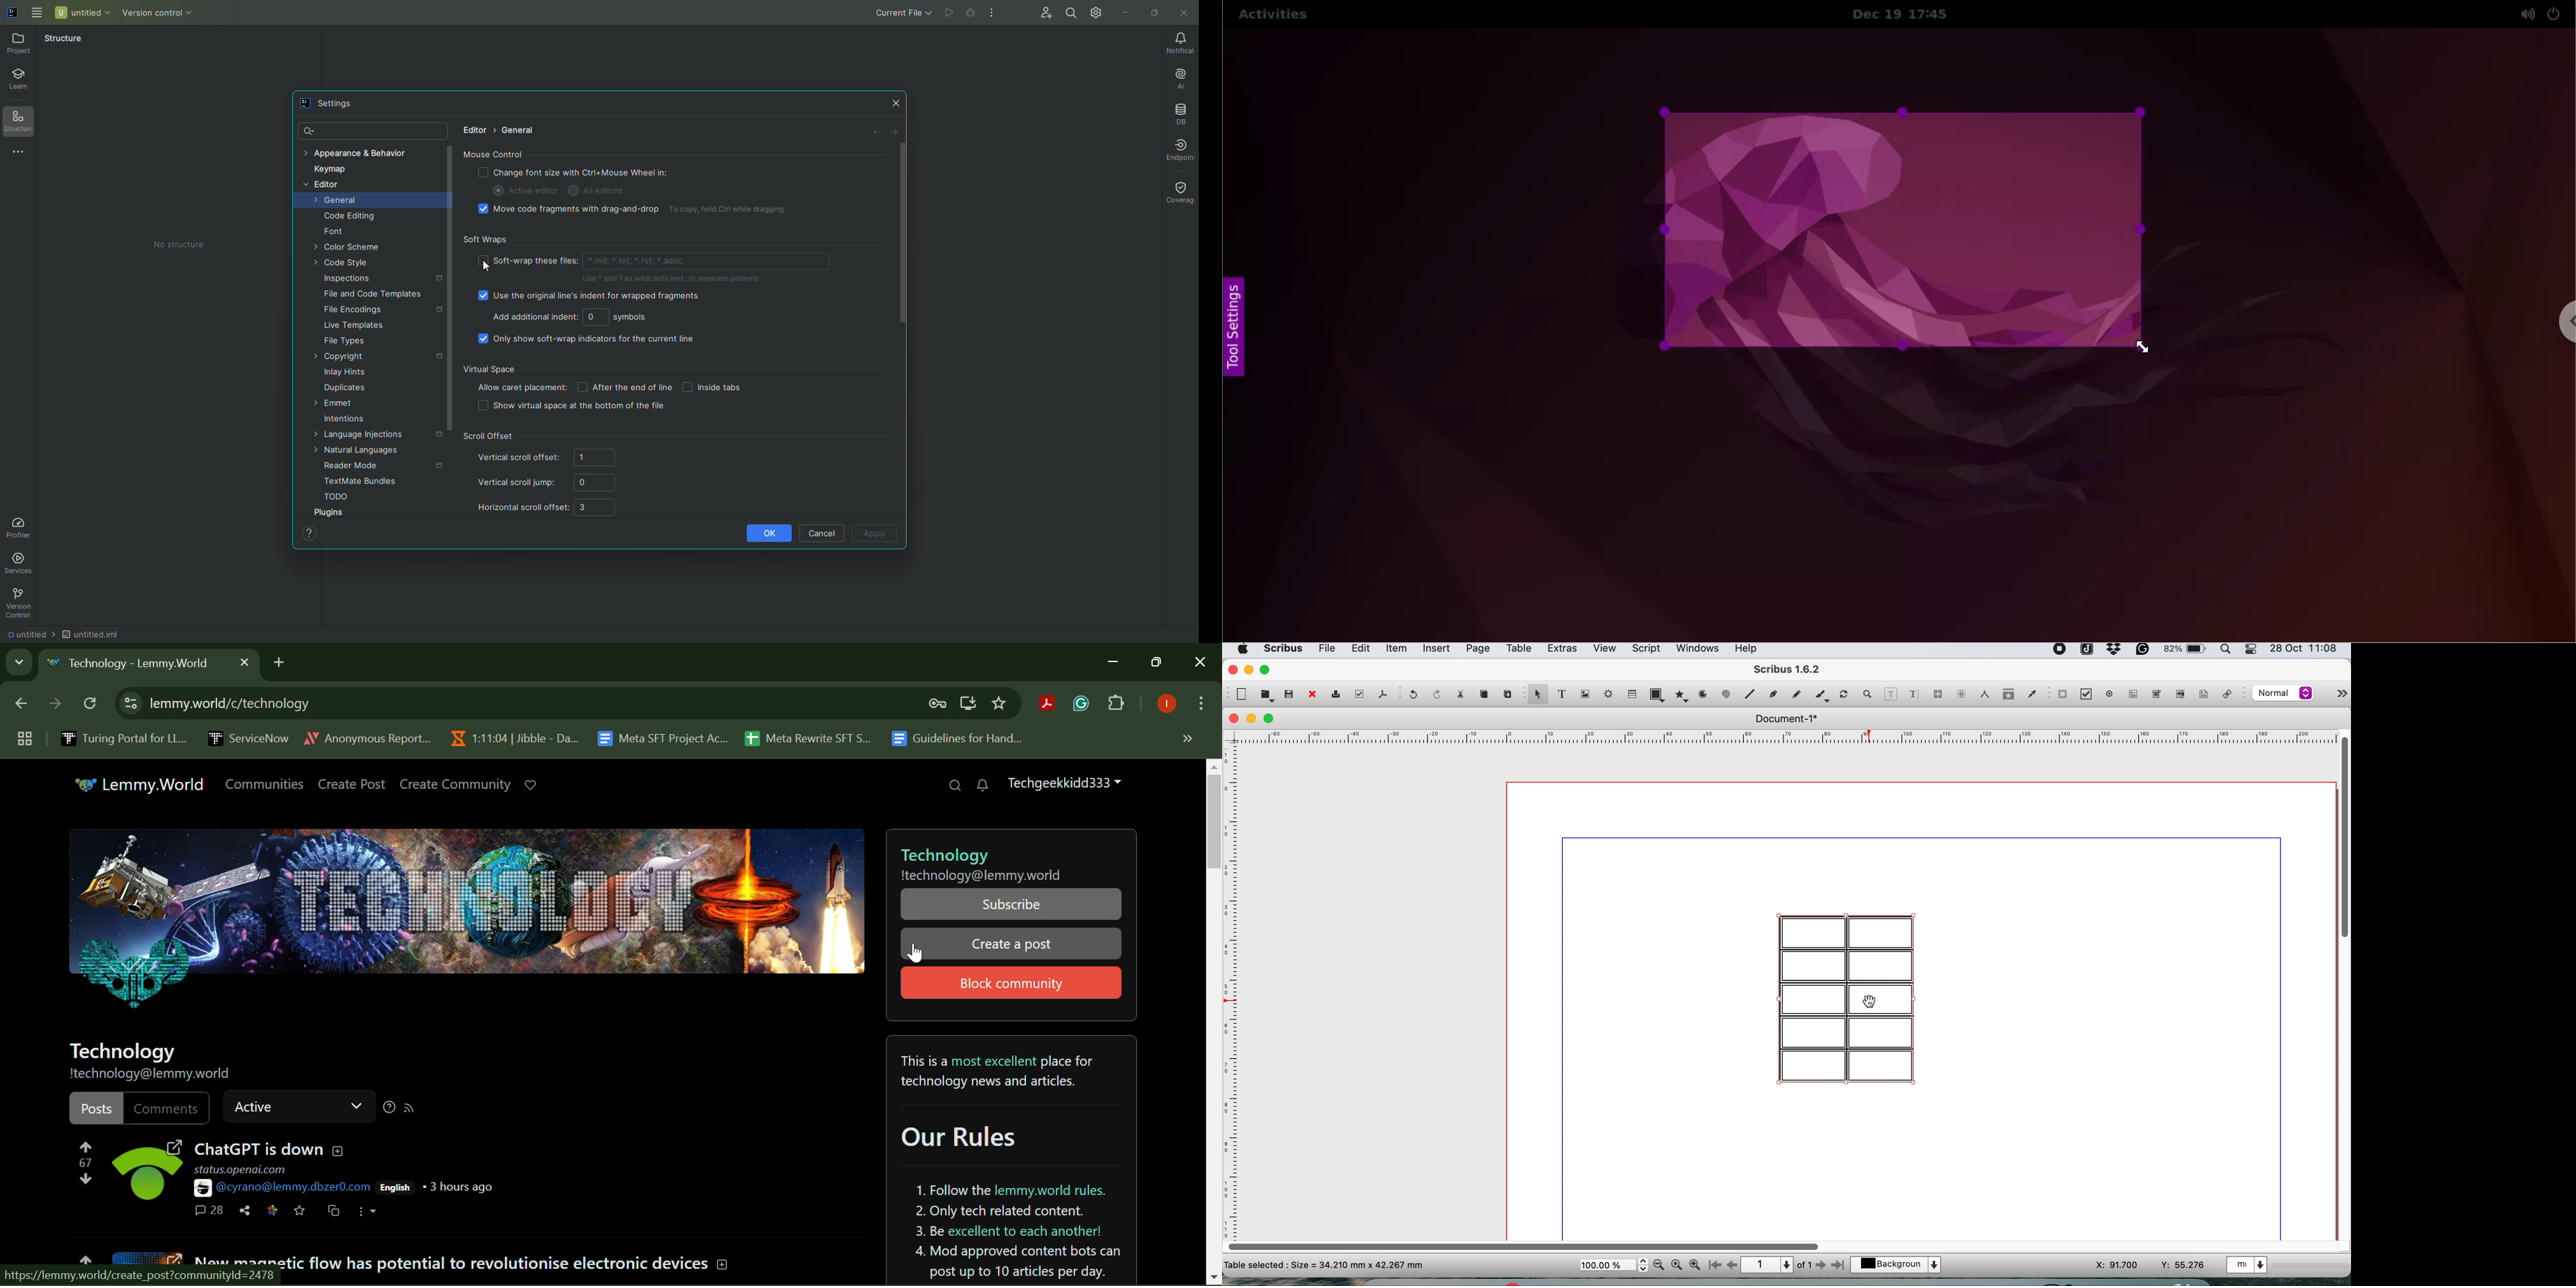 The height and width of the screenshot is (1288, 2576). I want to click on spiral, so click(1727, 694).